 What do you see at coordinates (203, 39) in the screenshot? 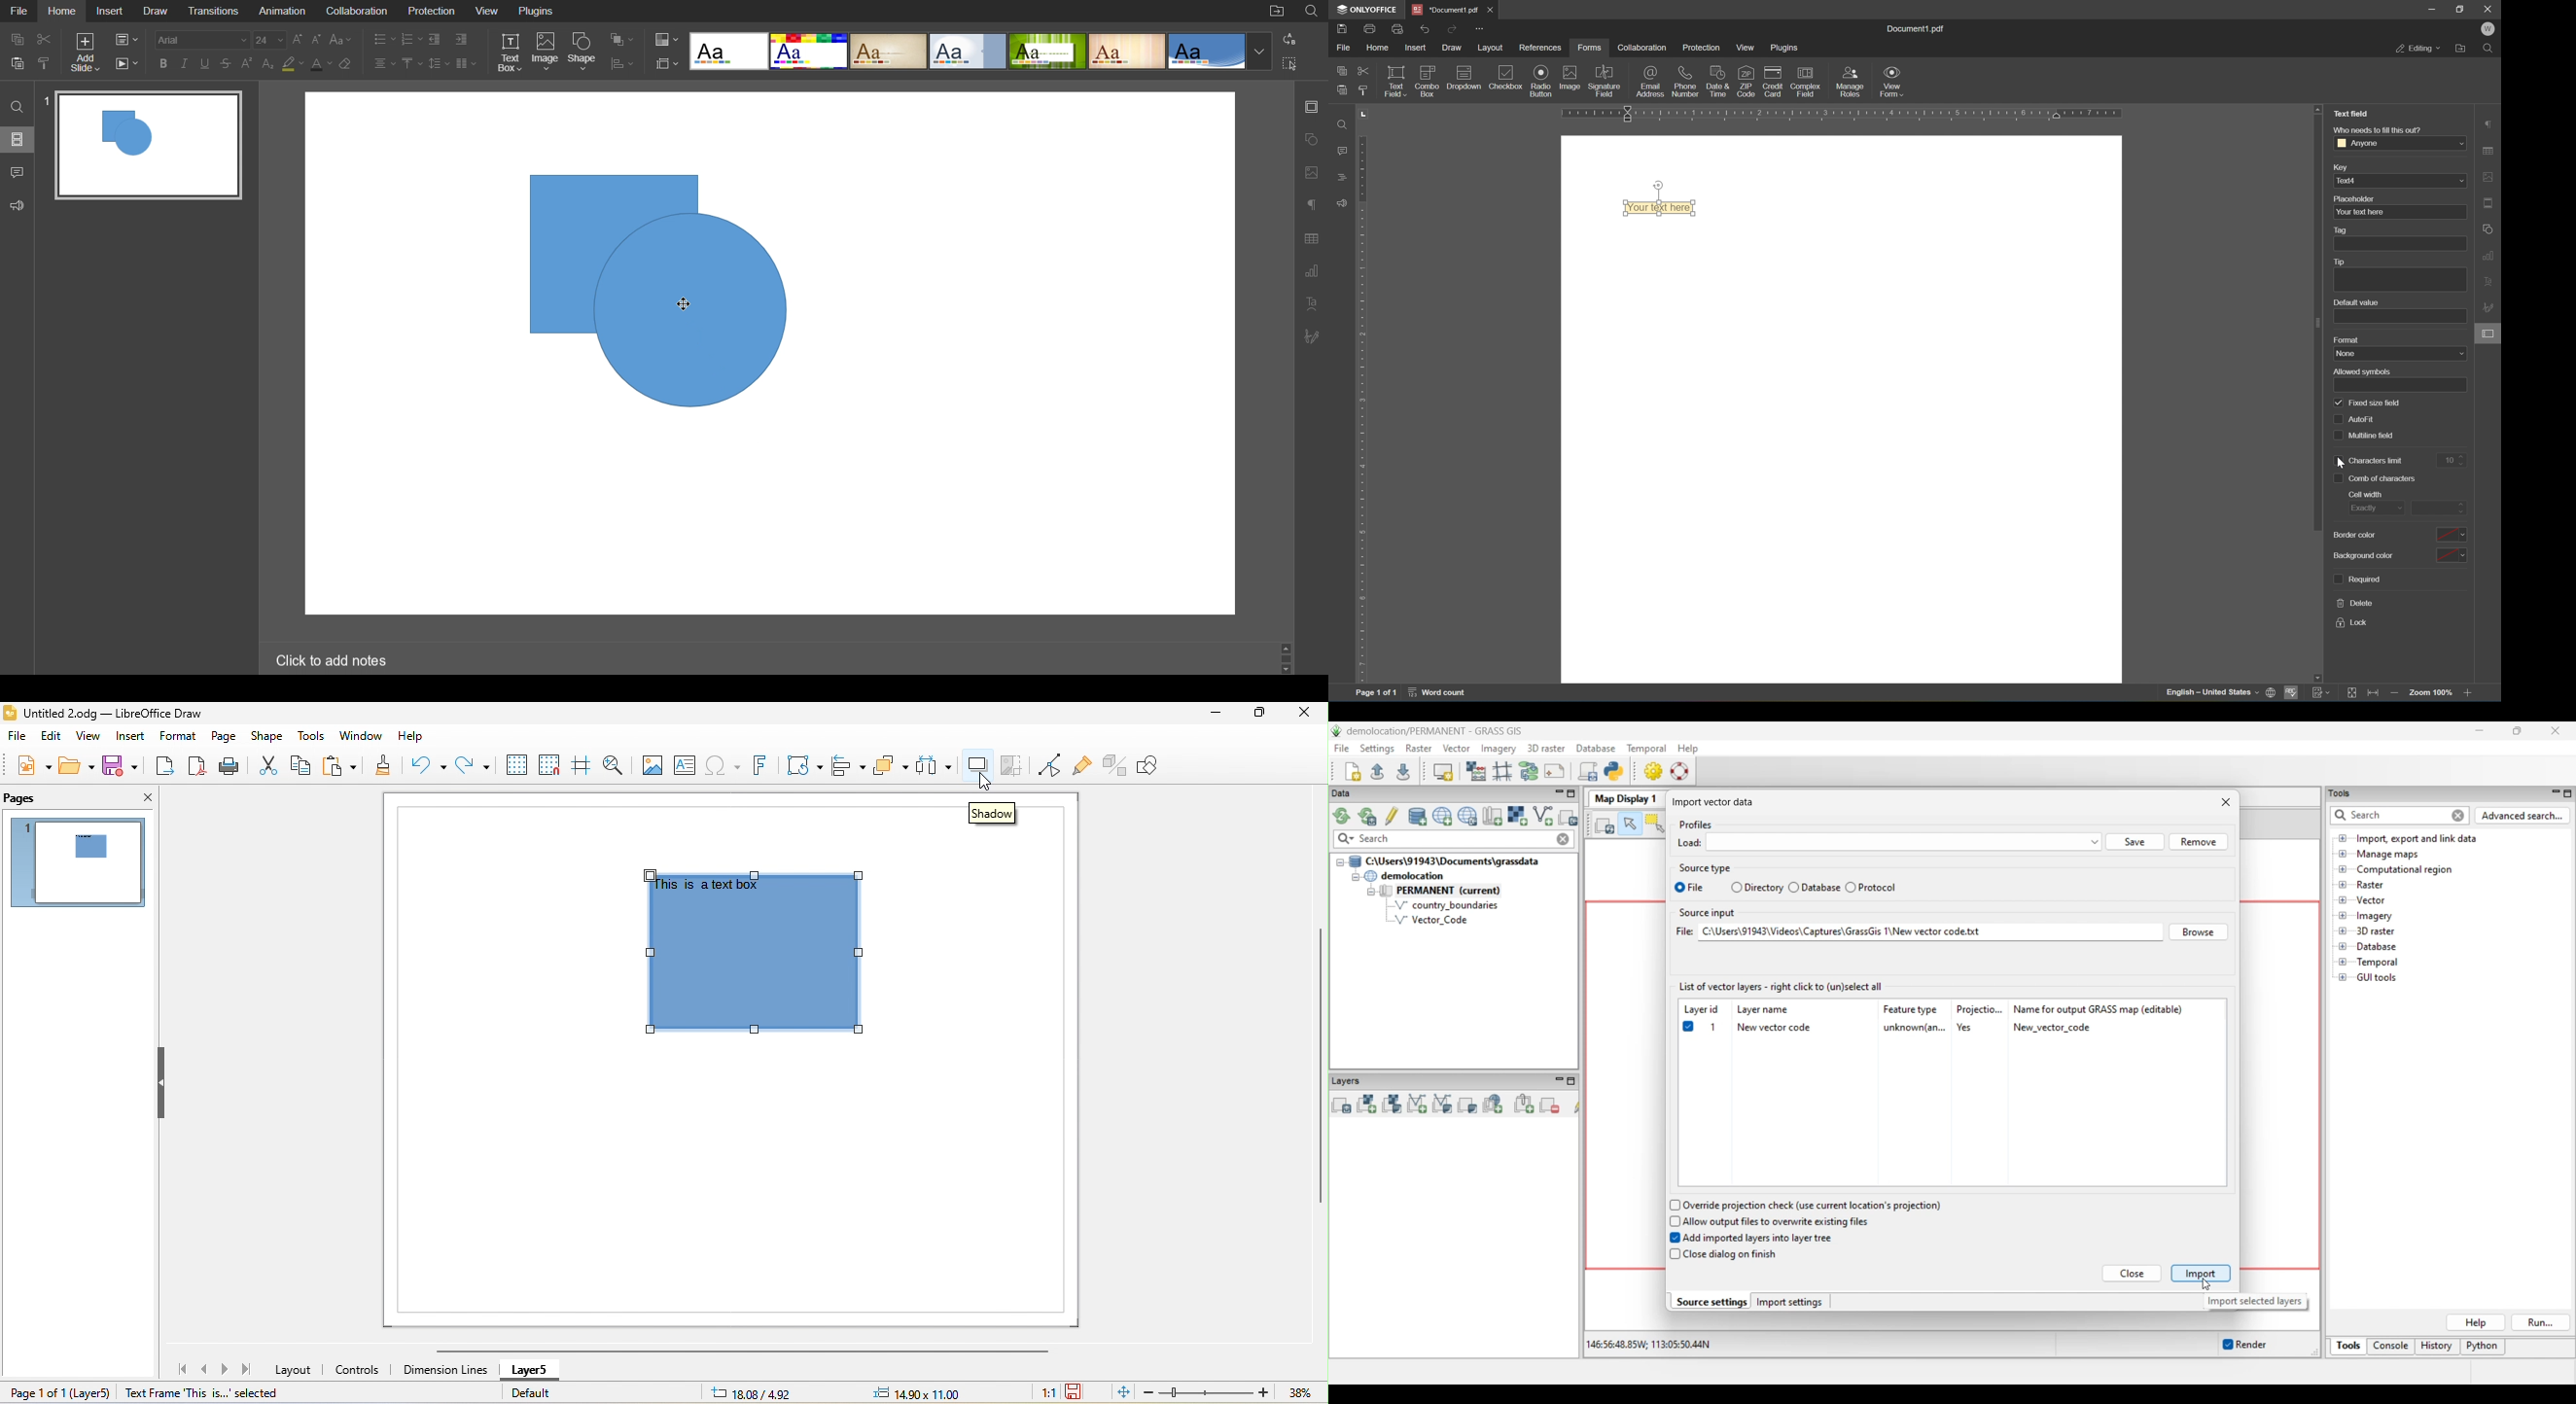
I see `Arial` at bounding box center [203, 39].